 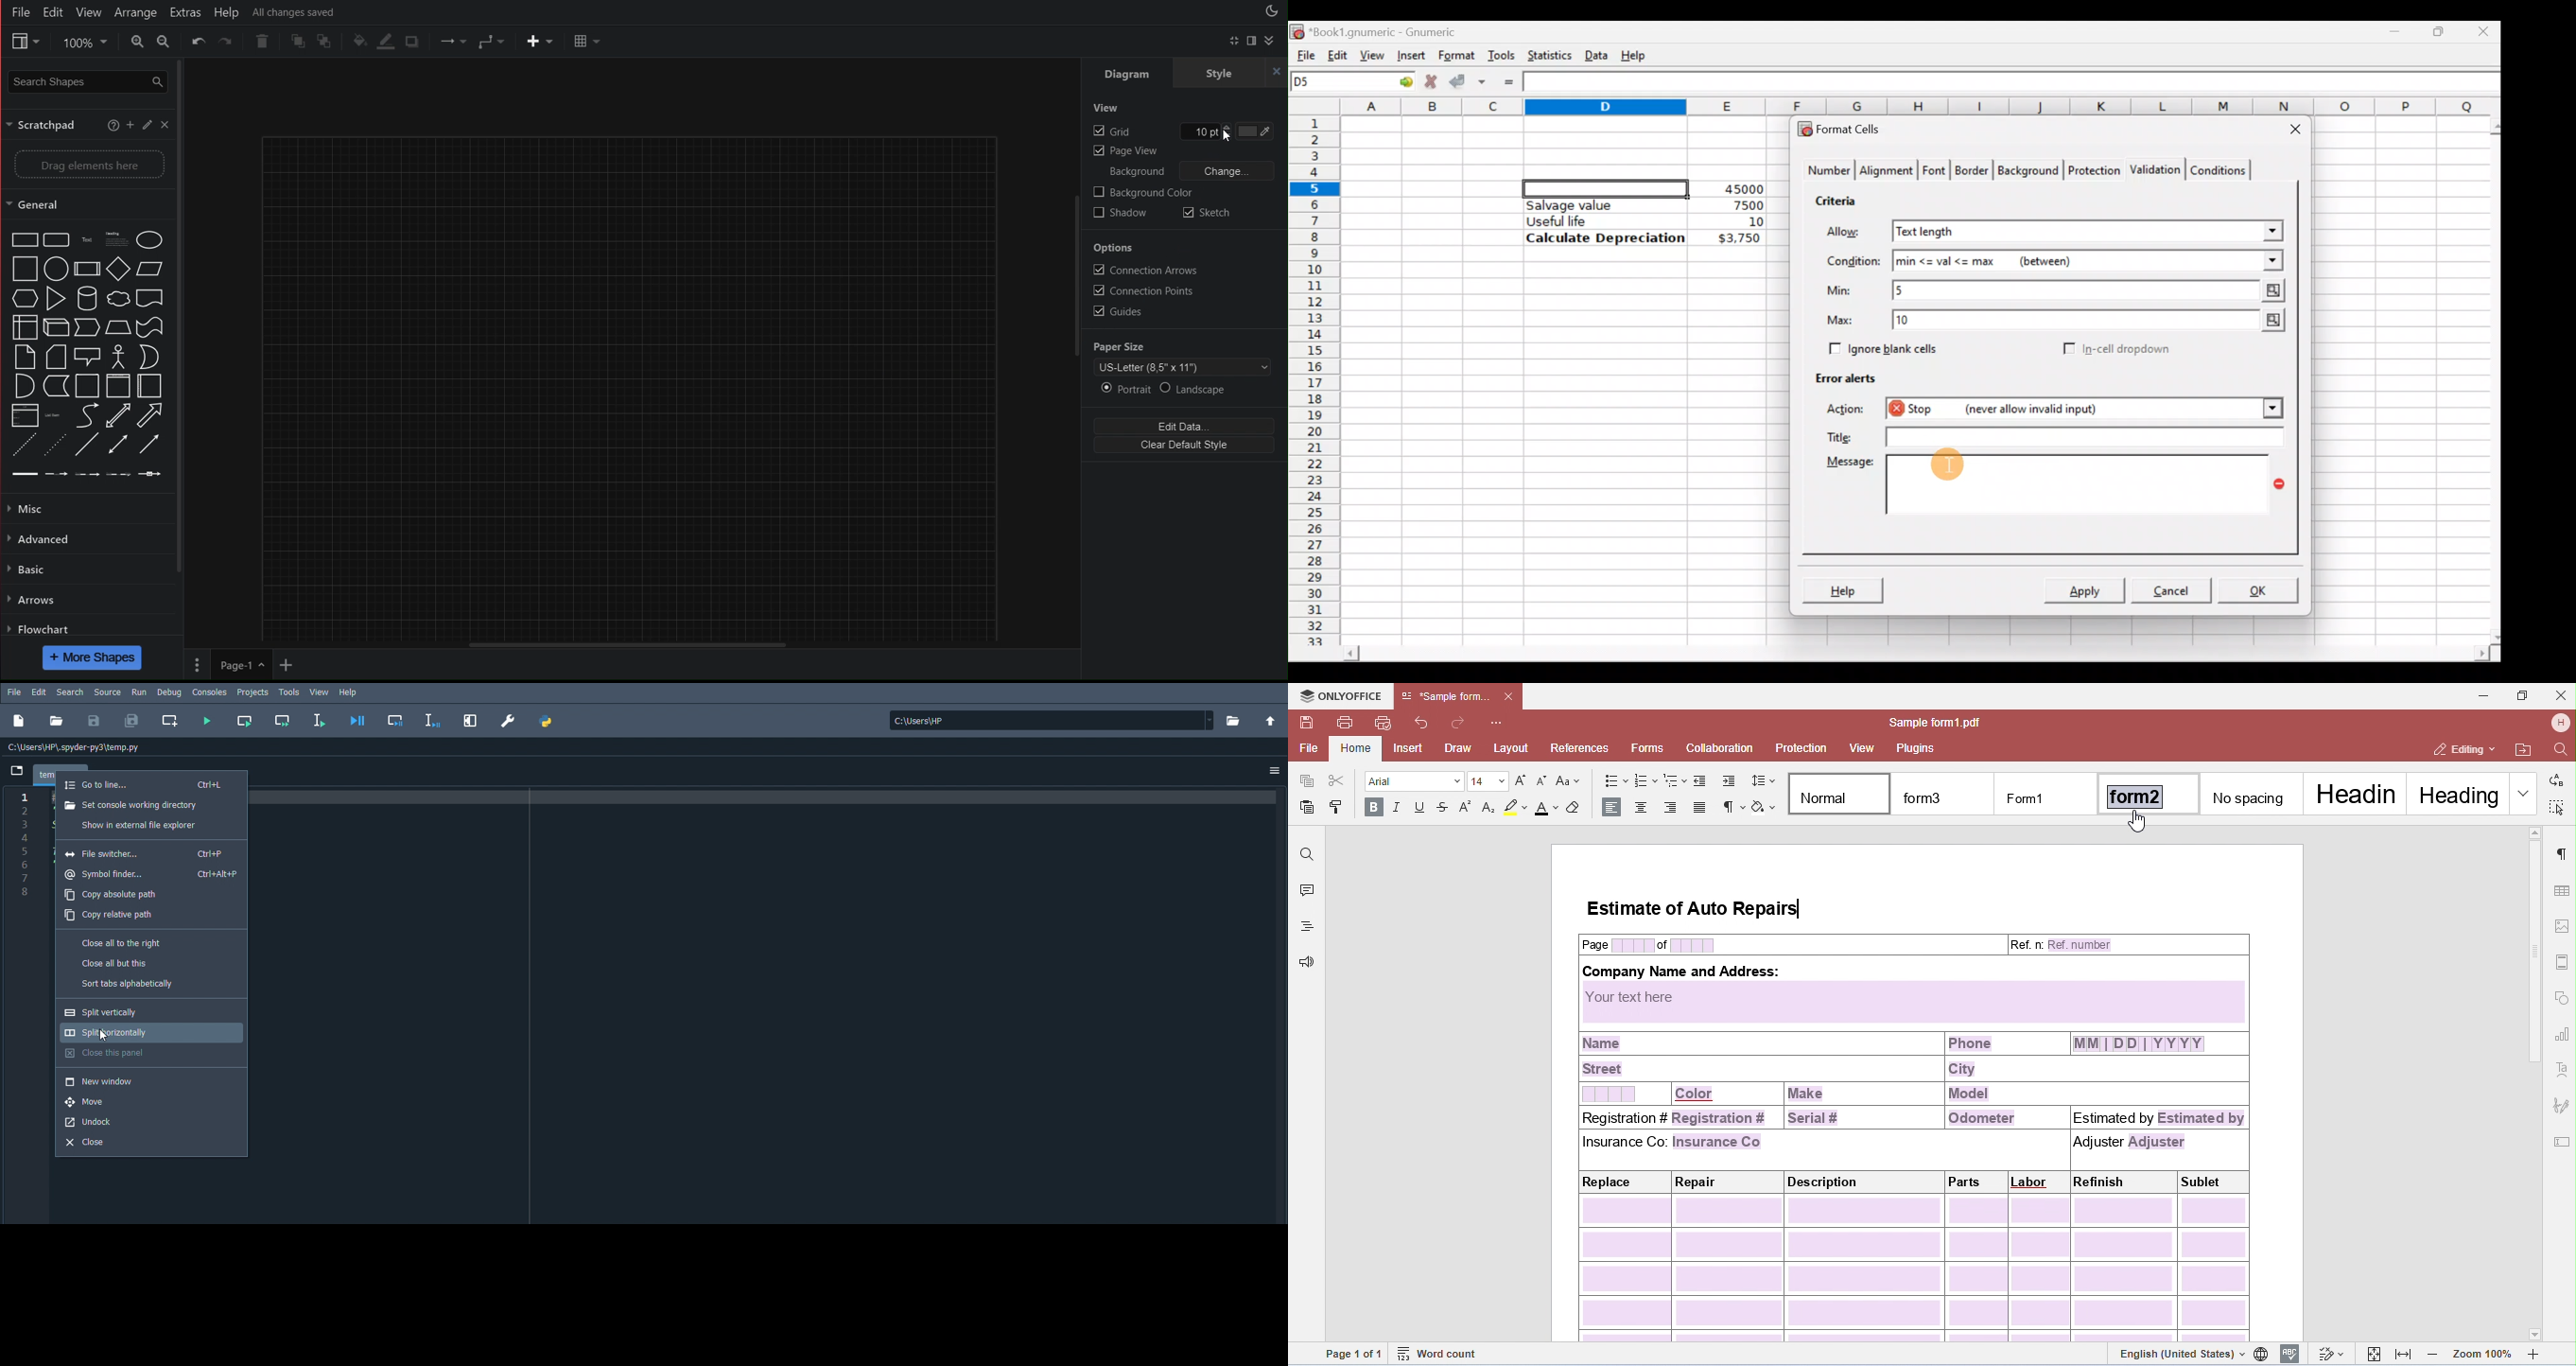 I want to click on paragraph, so click(x=21, y=414).